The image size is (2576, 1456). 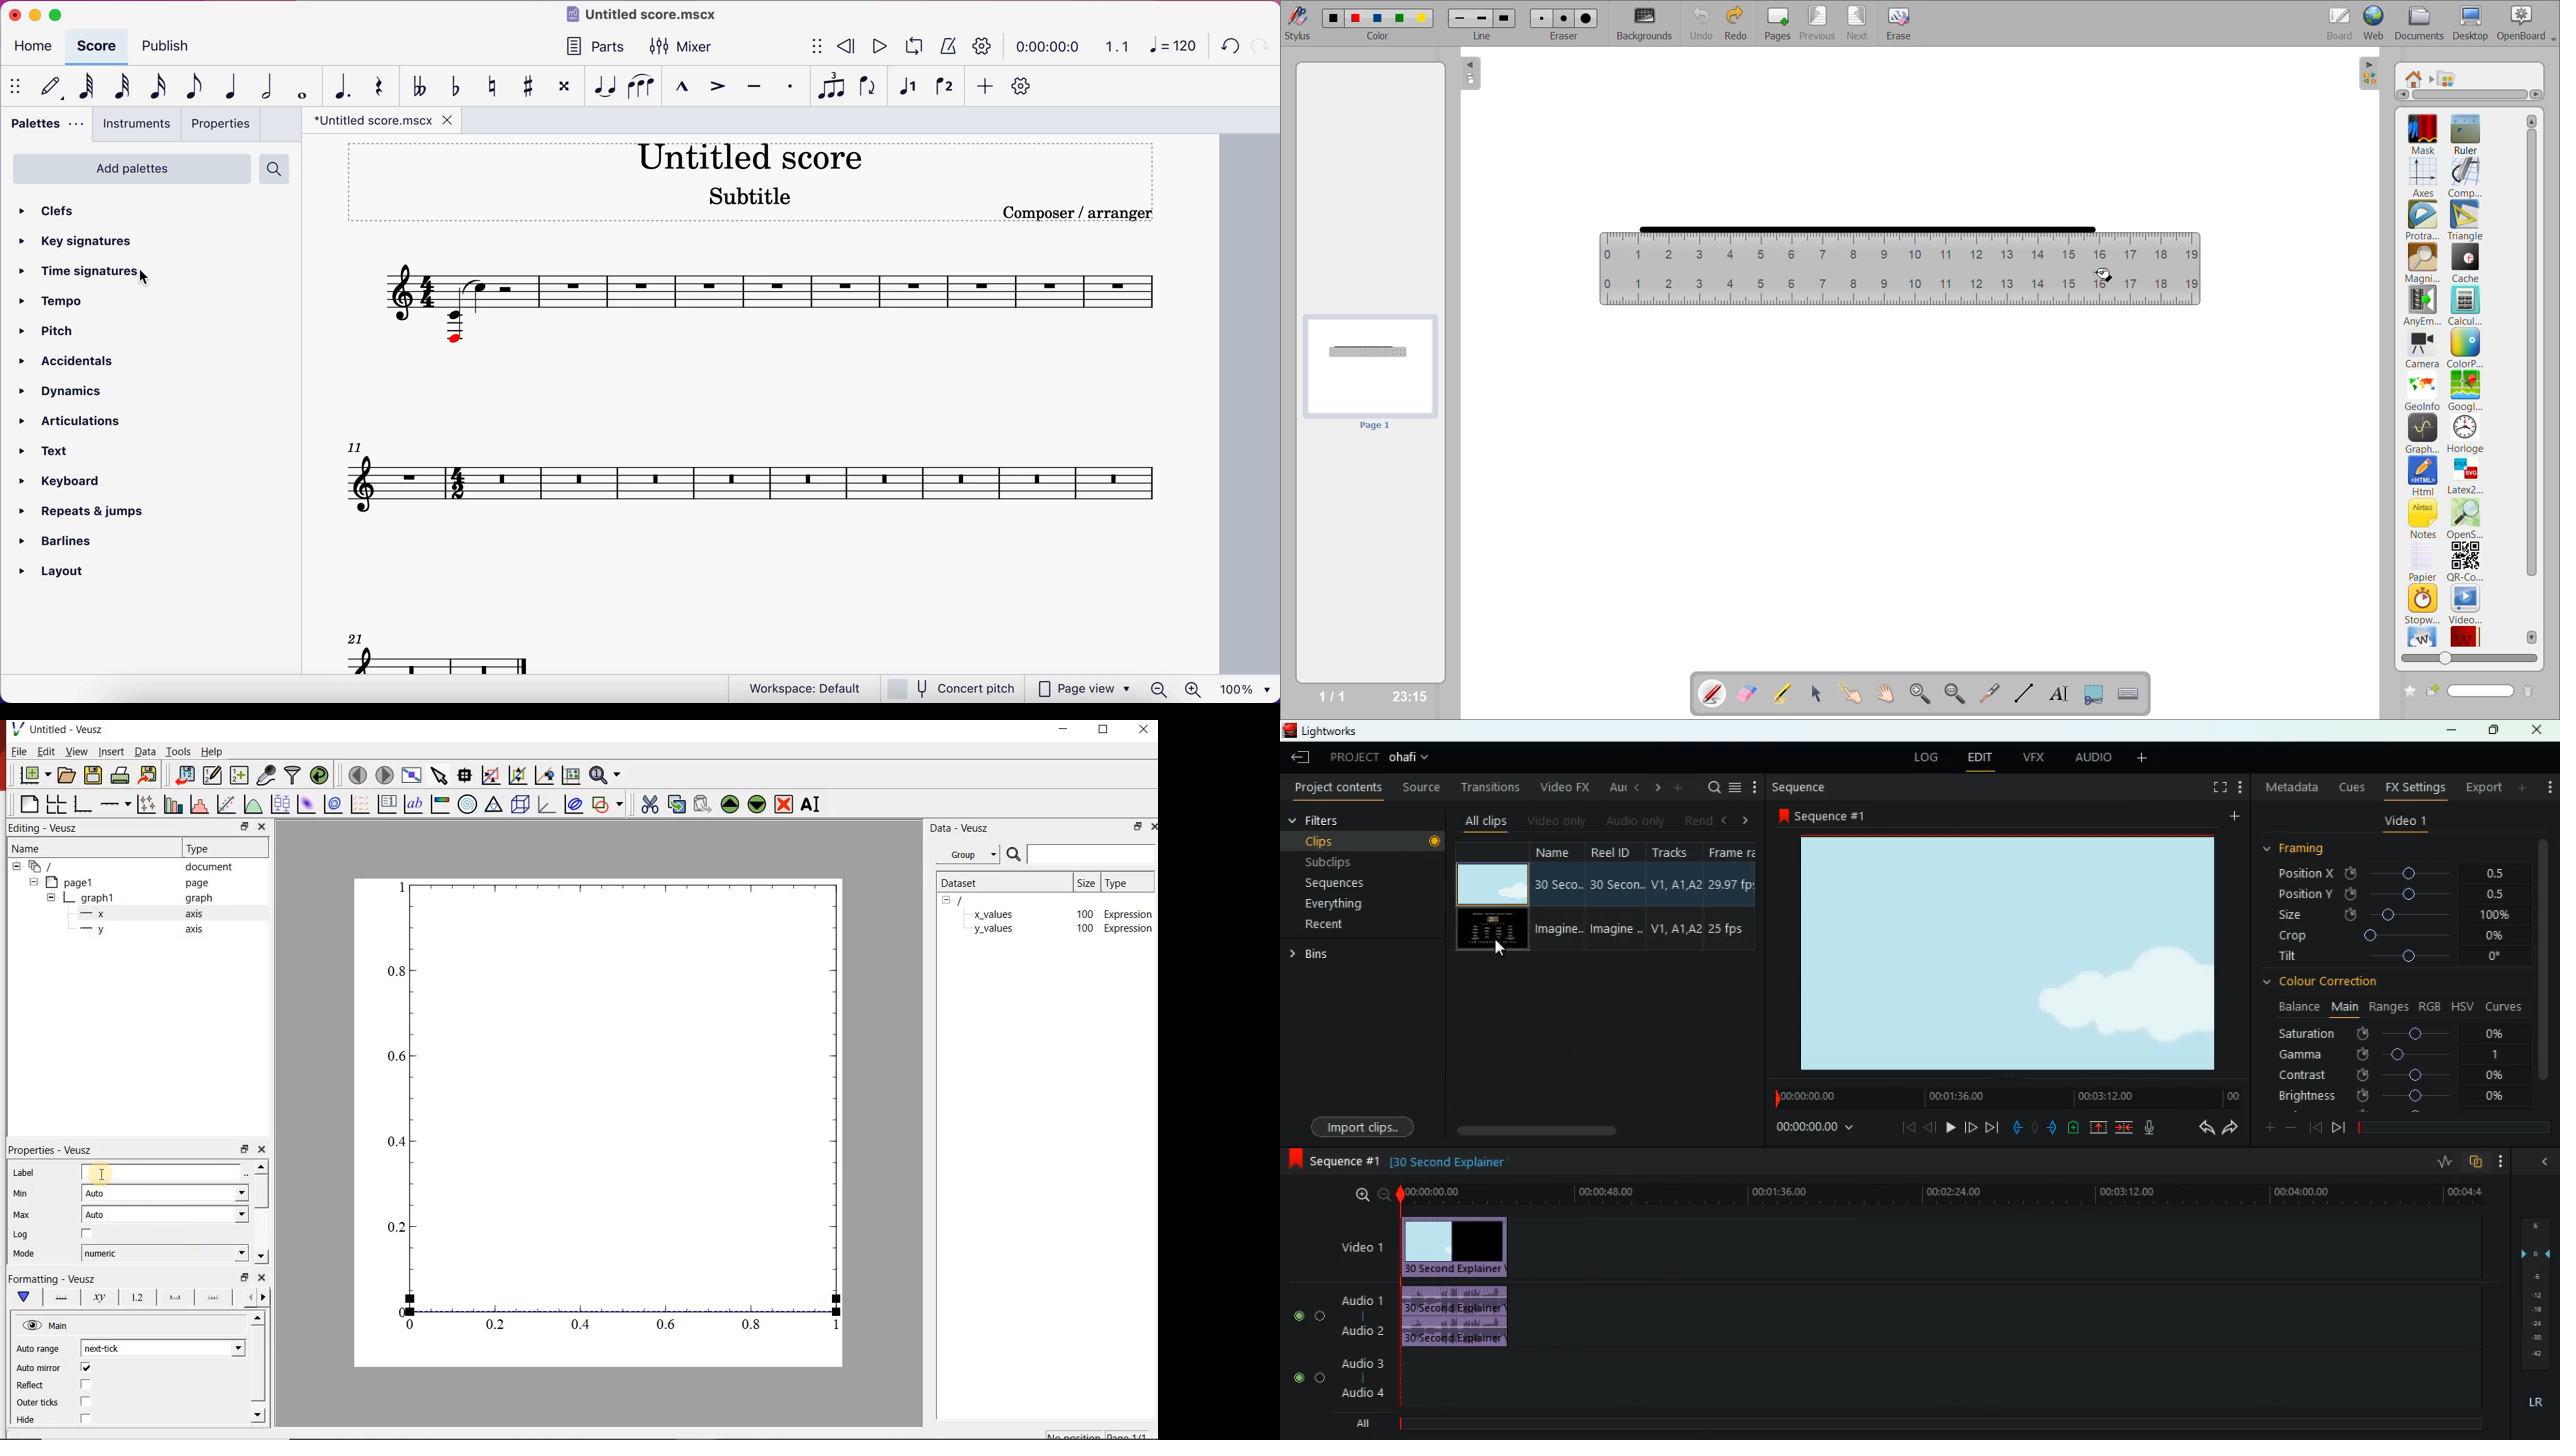 What do you see at coordinates (1365, 1300) in the screenshot?
I see `audio 1` at bounding box center [1365, 1300].